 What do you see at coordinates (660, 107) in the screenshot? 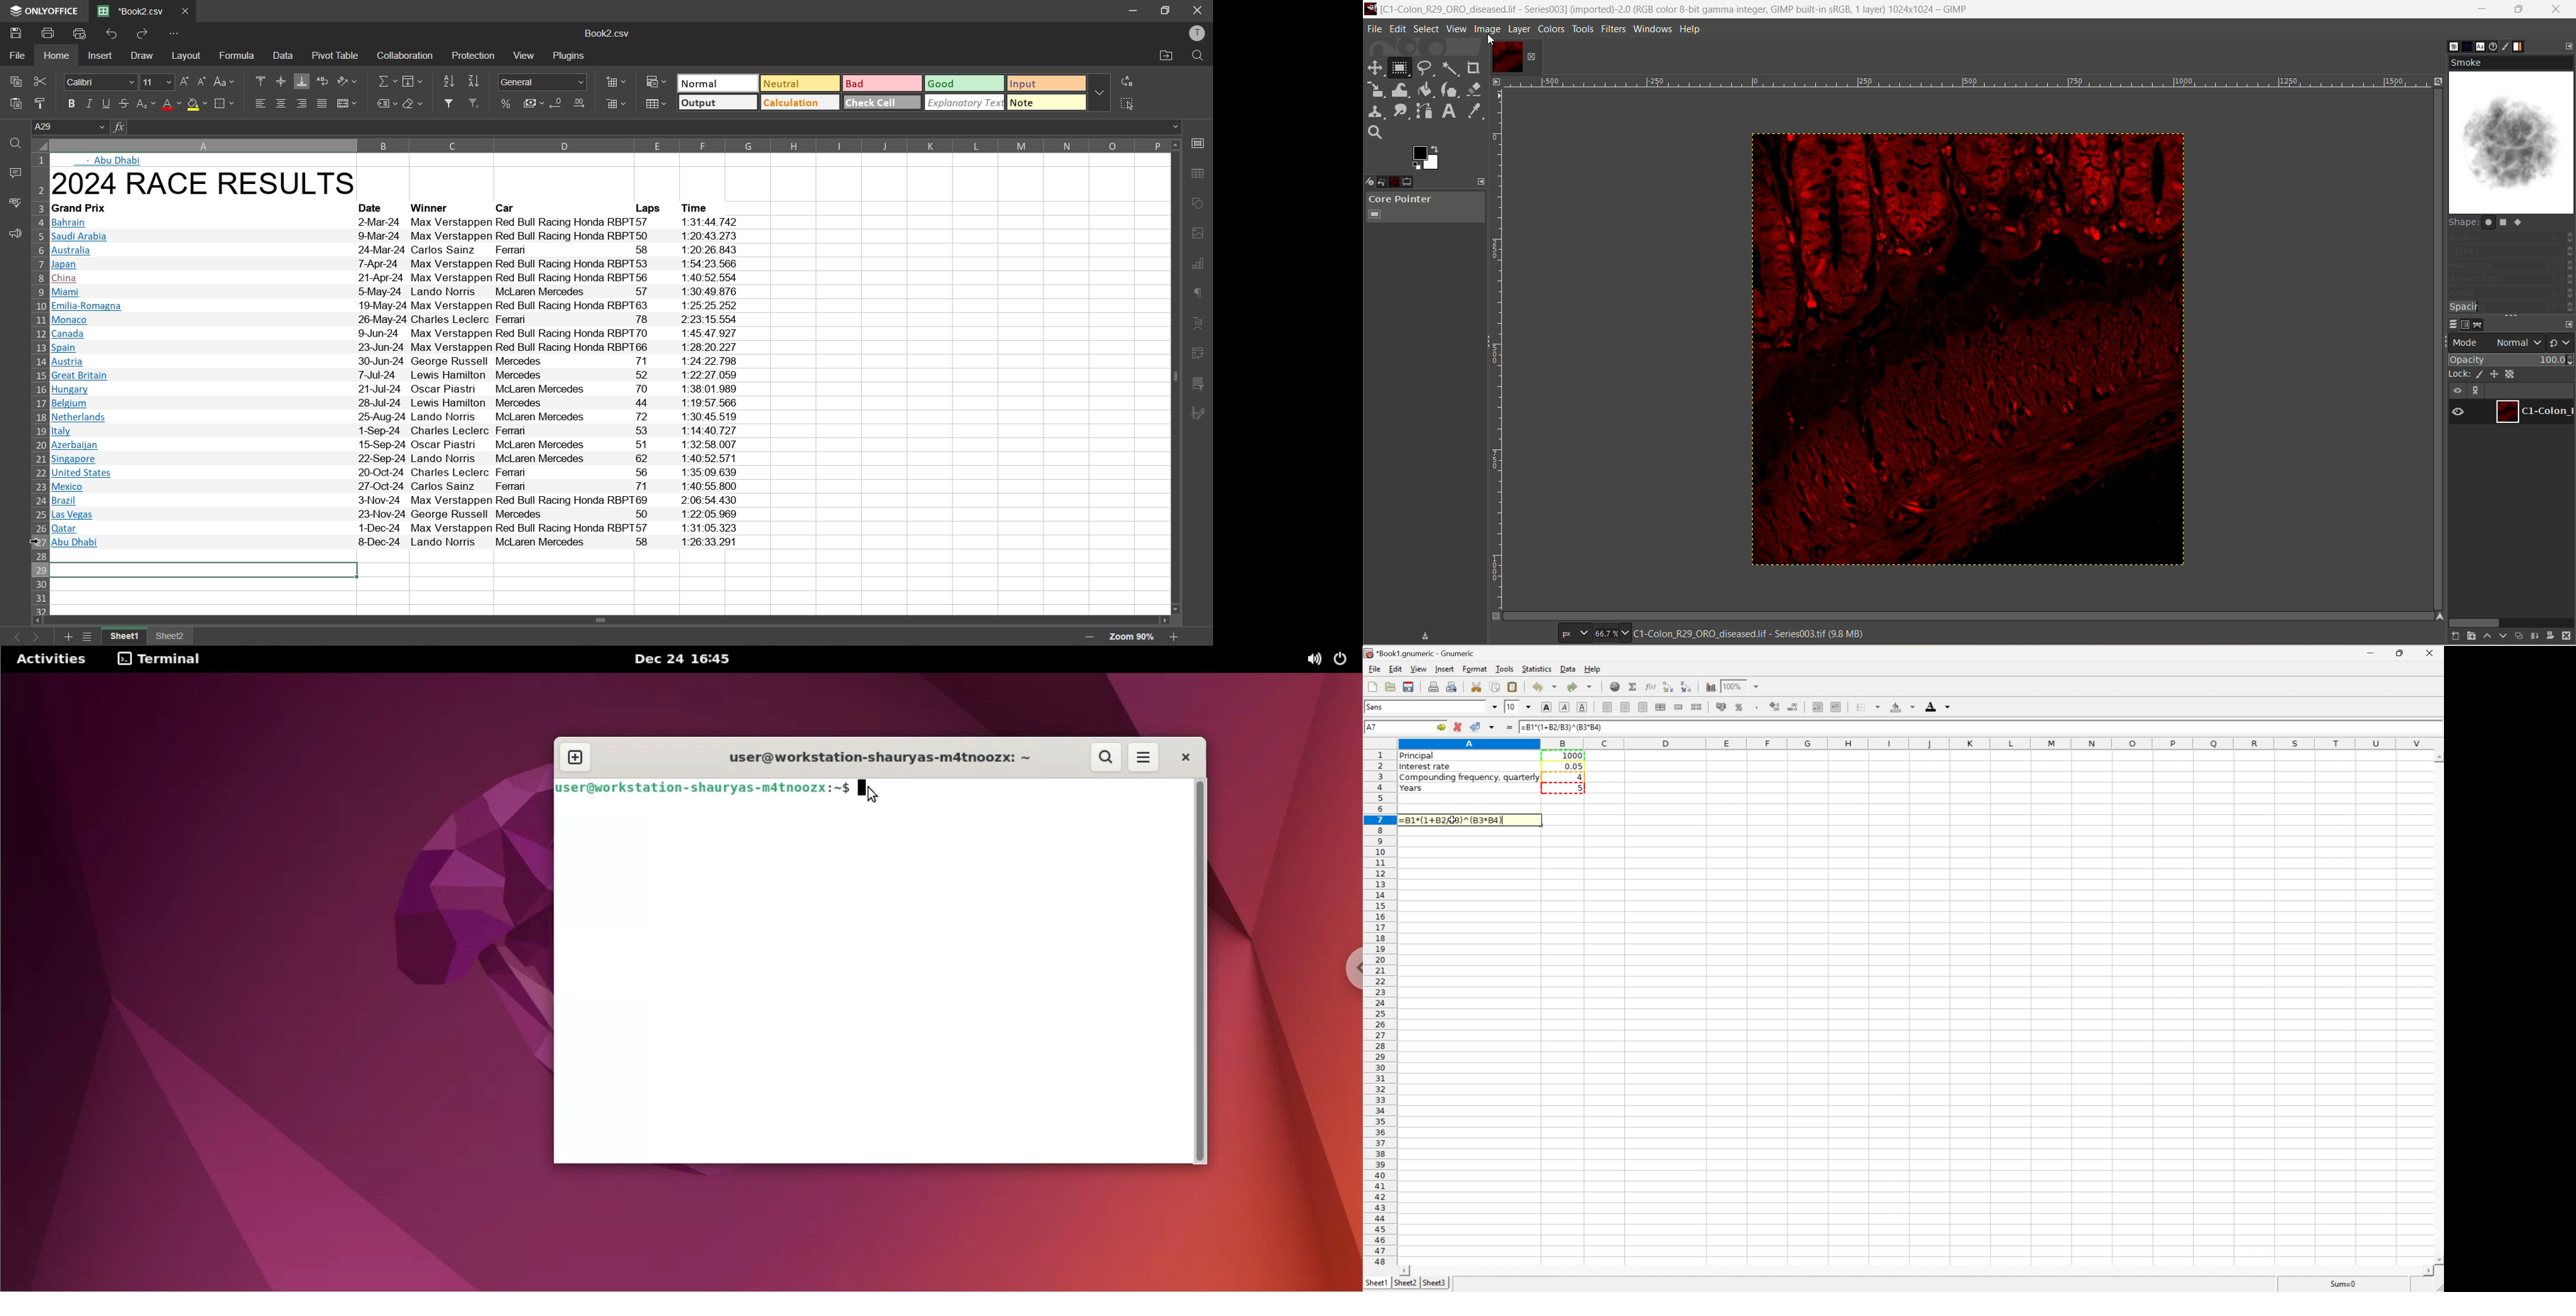
I see `format as table` at bounding box center [660, 107].